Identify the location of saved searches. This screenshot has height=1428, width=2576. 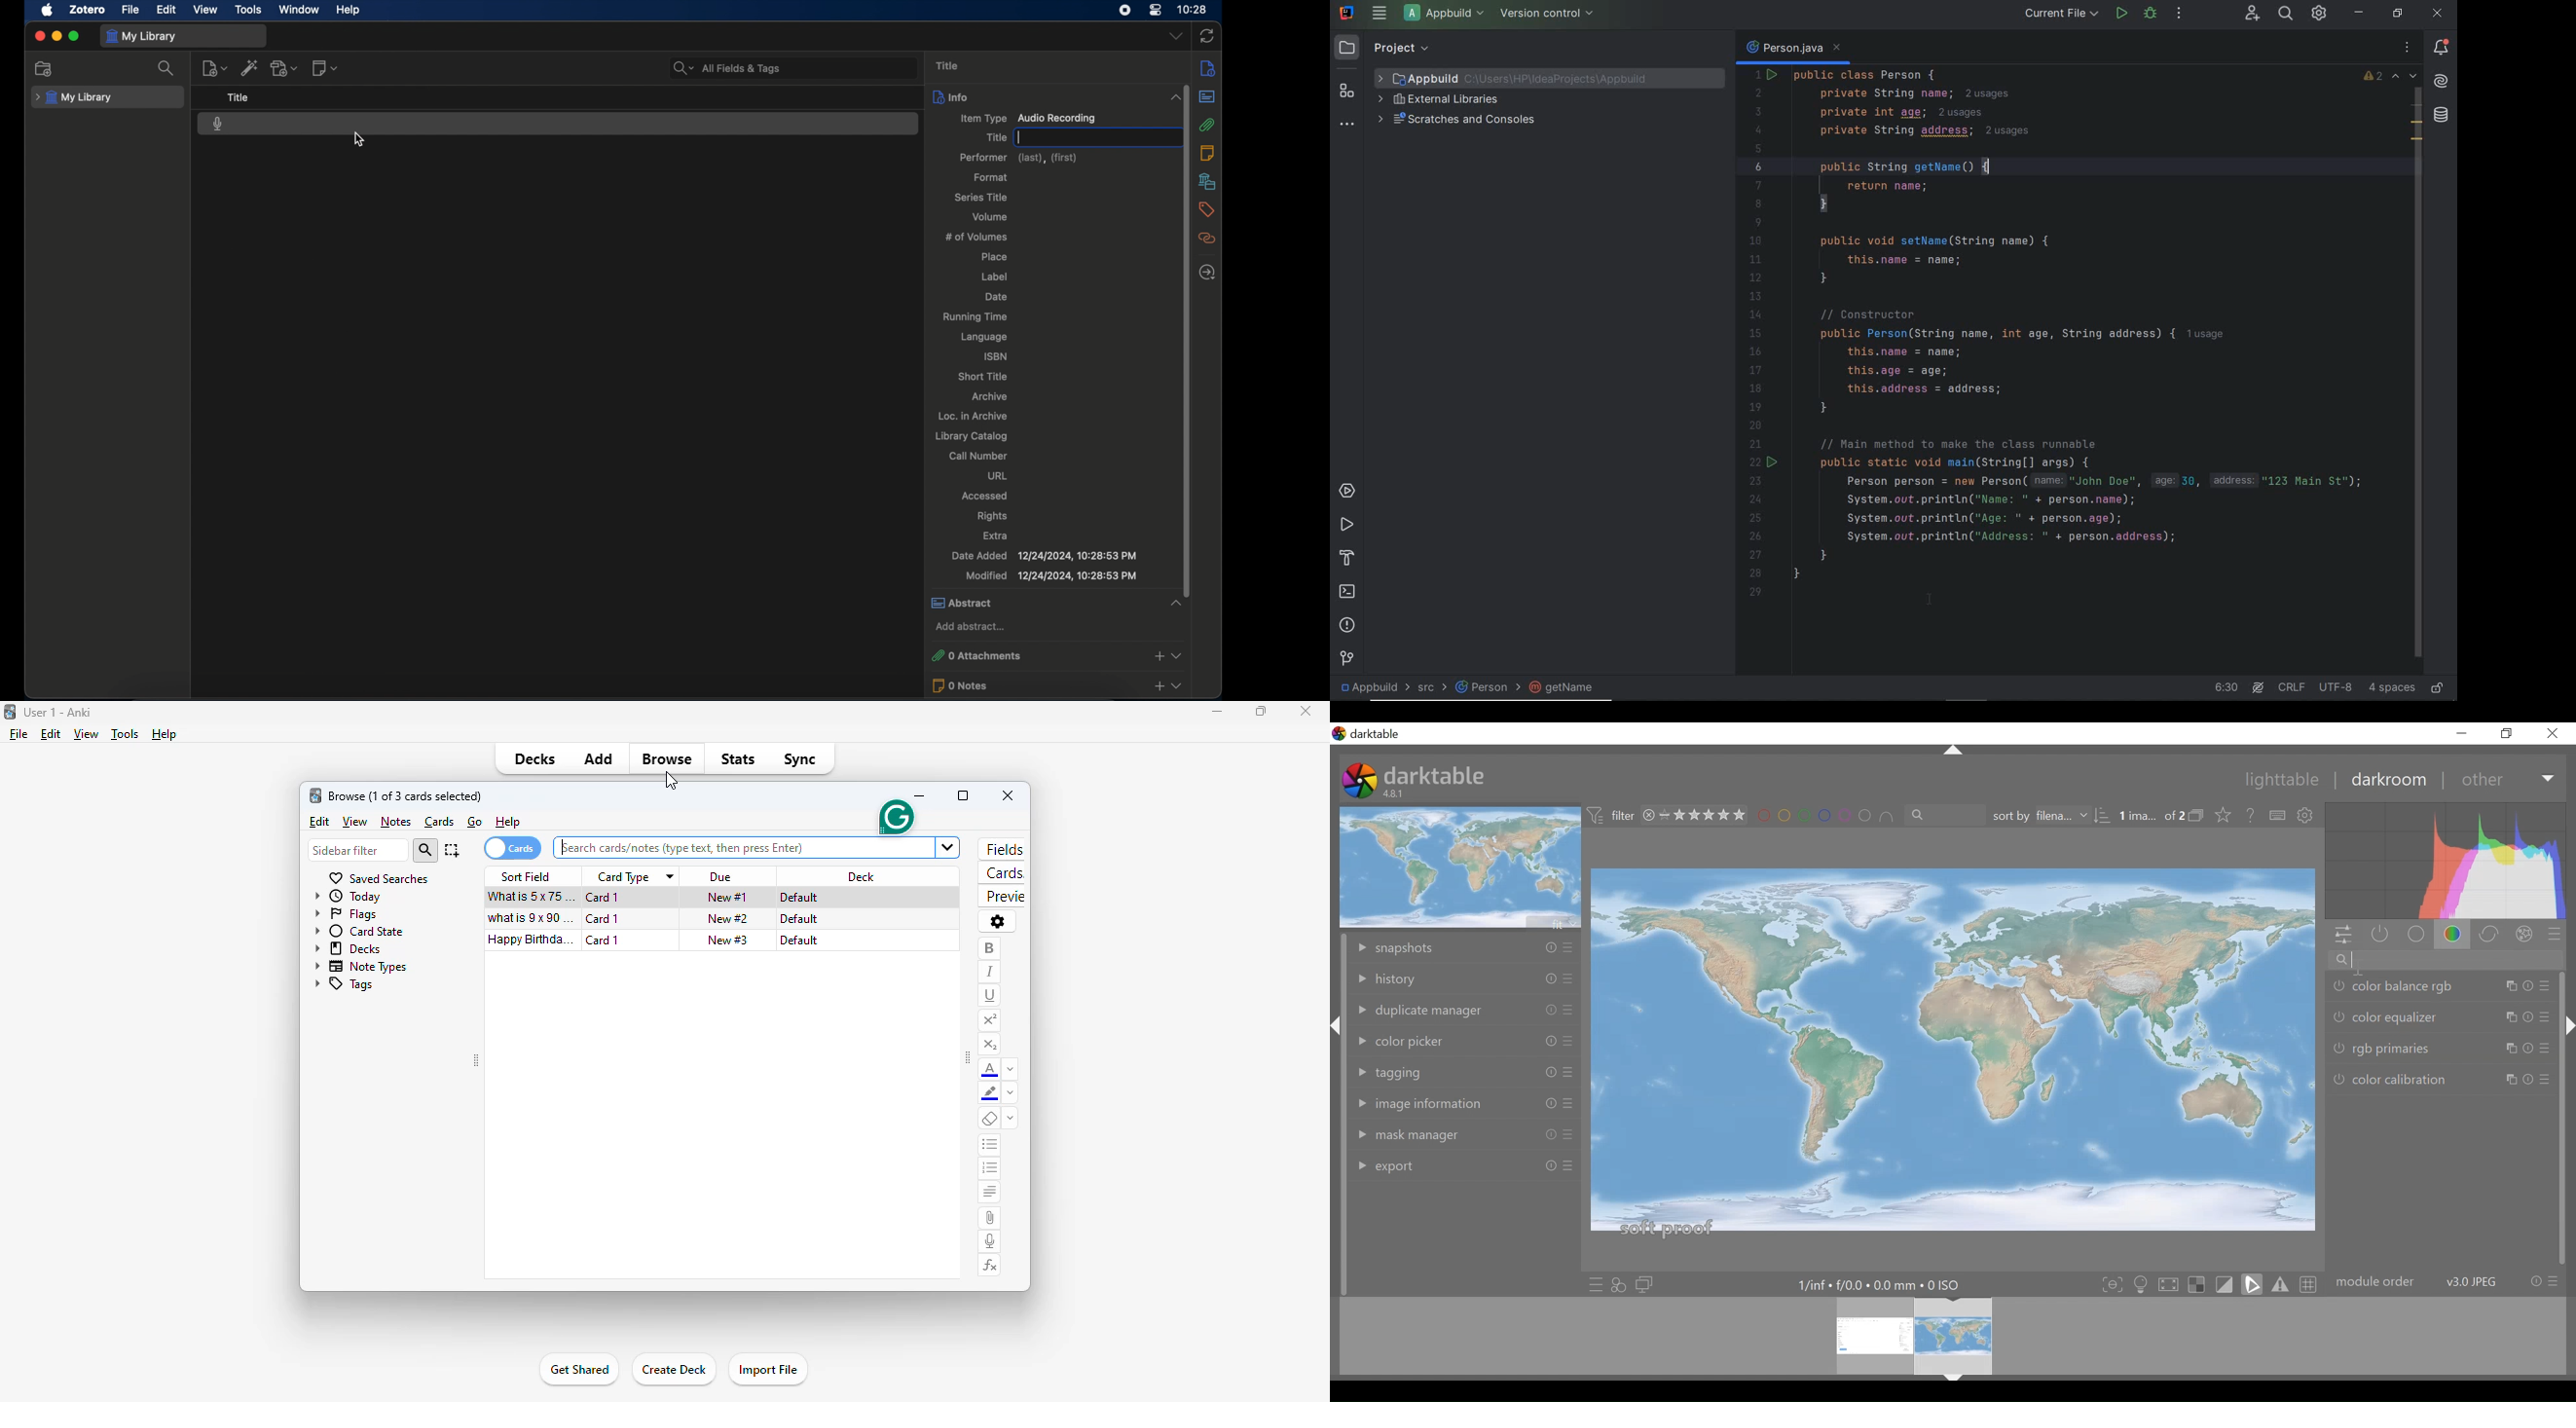
(378, 879).